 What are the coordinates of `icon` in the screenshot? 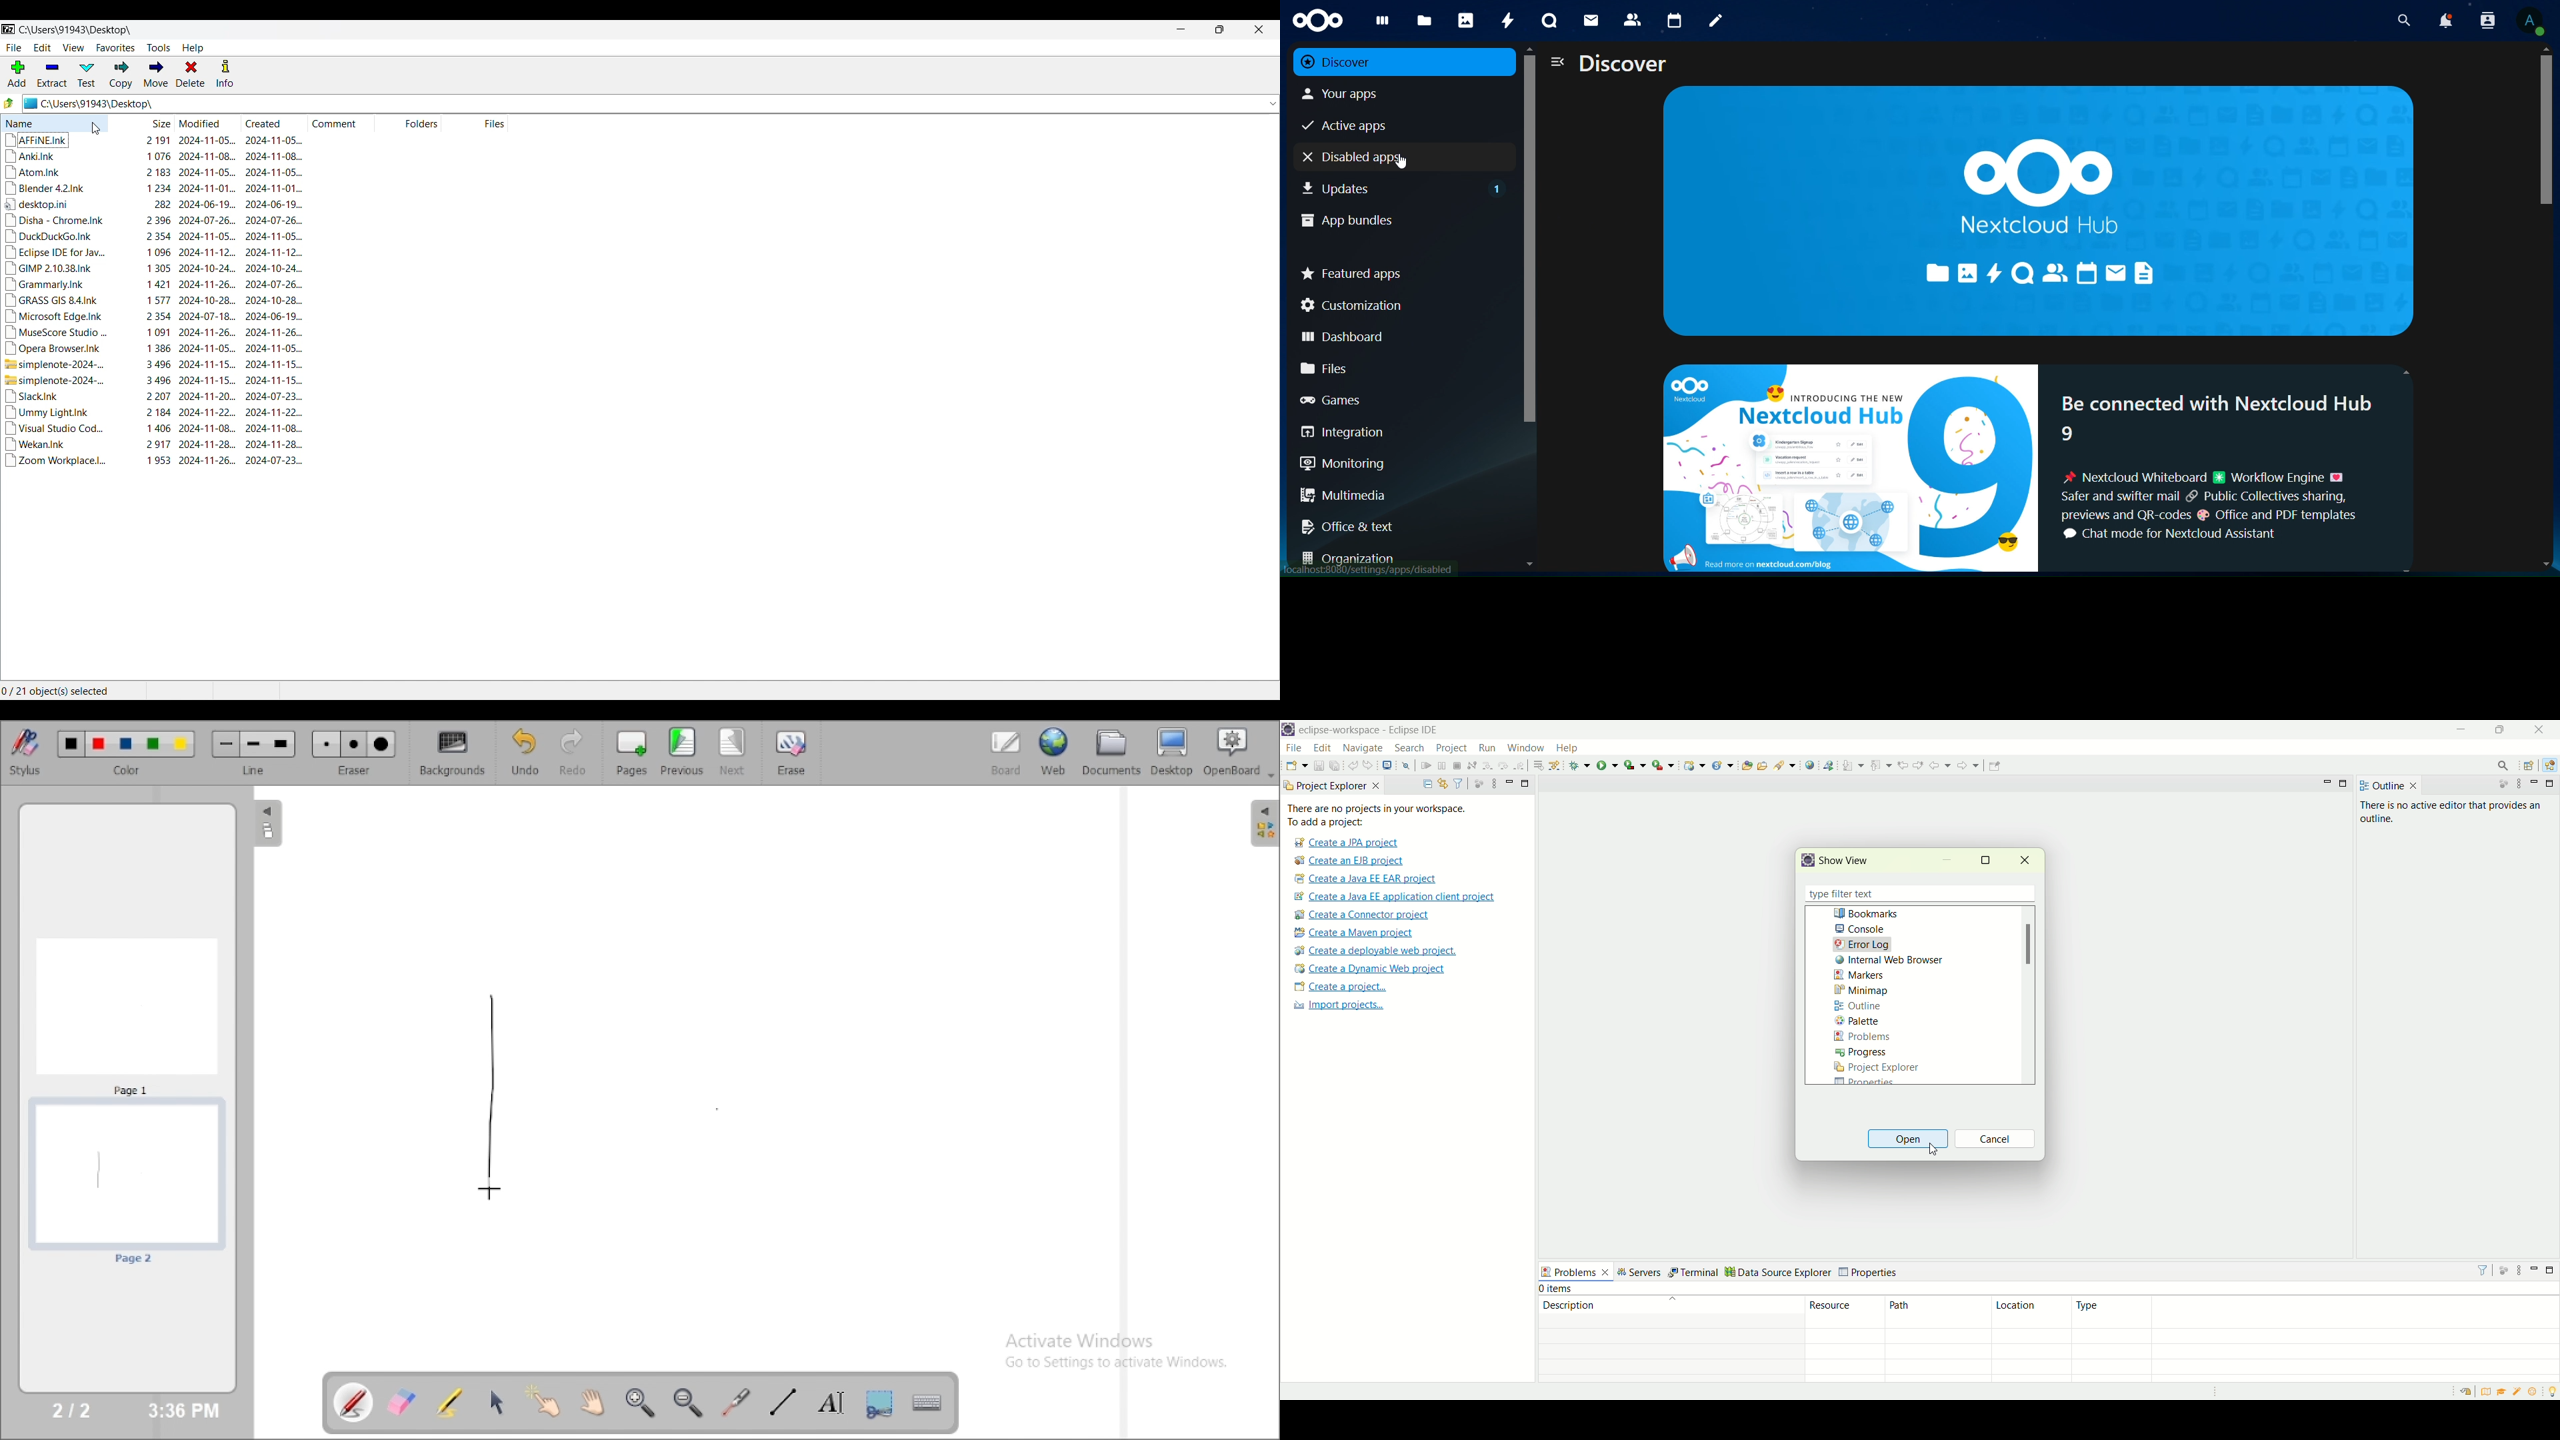 It's located at (1315, 19).